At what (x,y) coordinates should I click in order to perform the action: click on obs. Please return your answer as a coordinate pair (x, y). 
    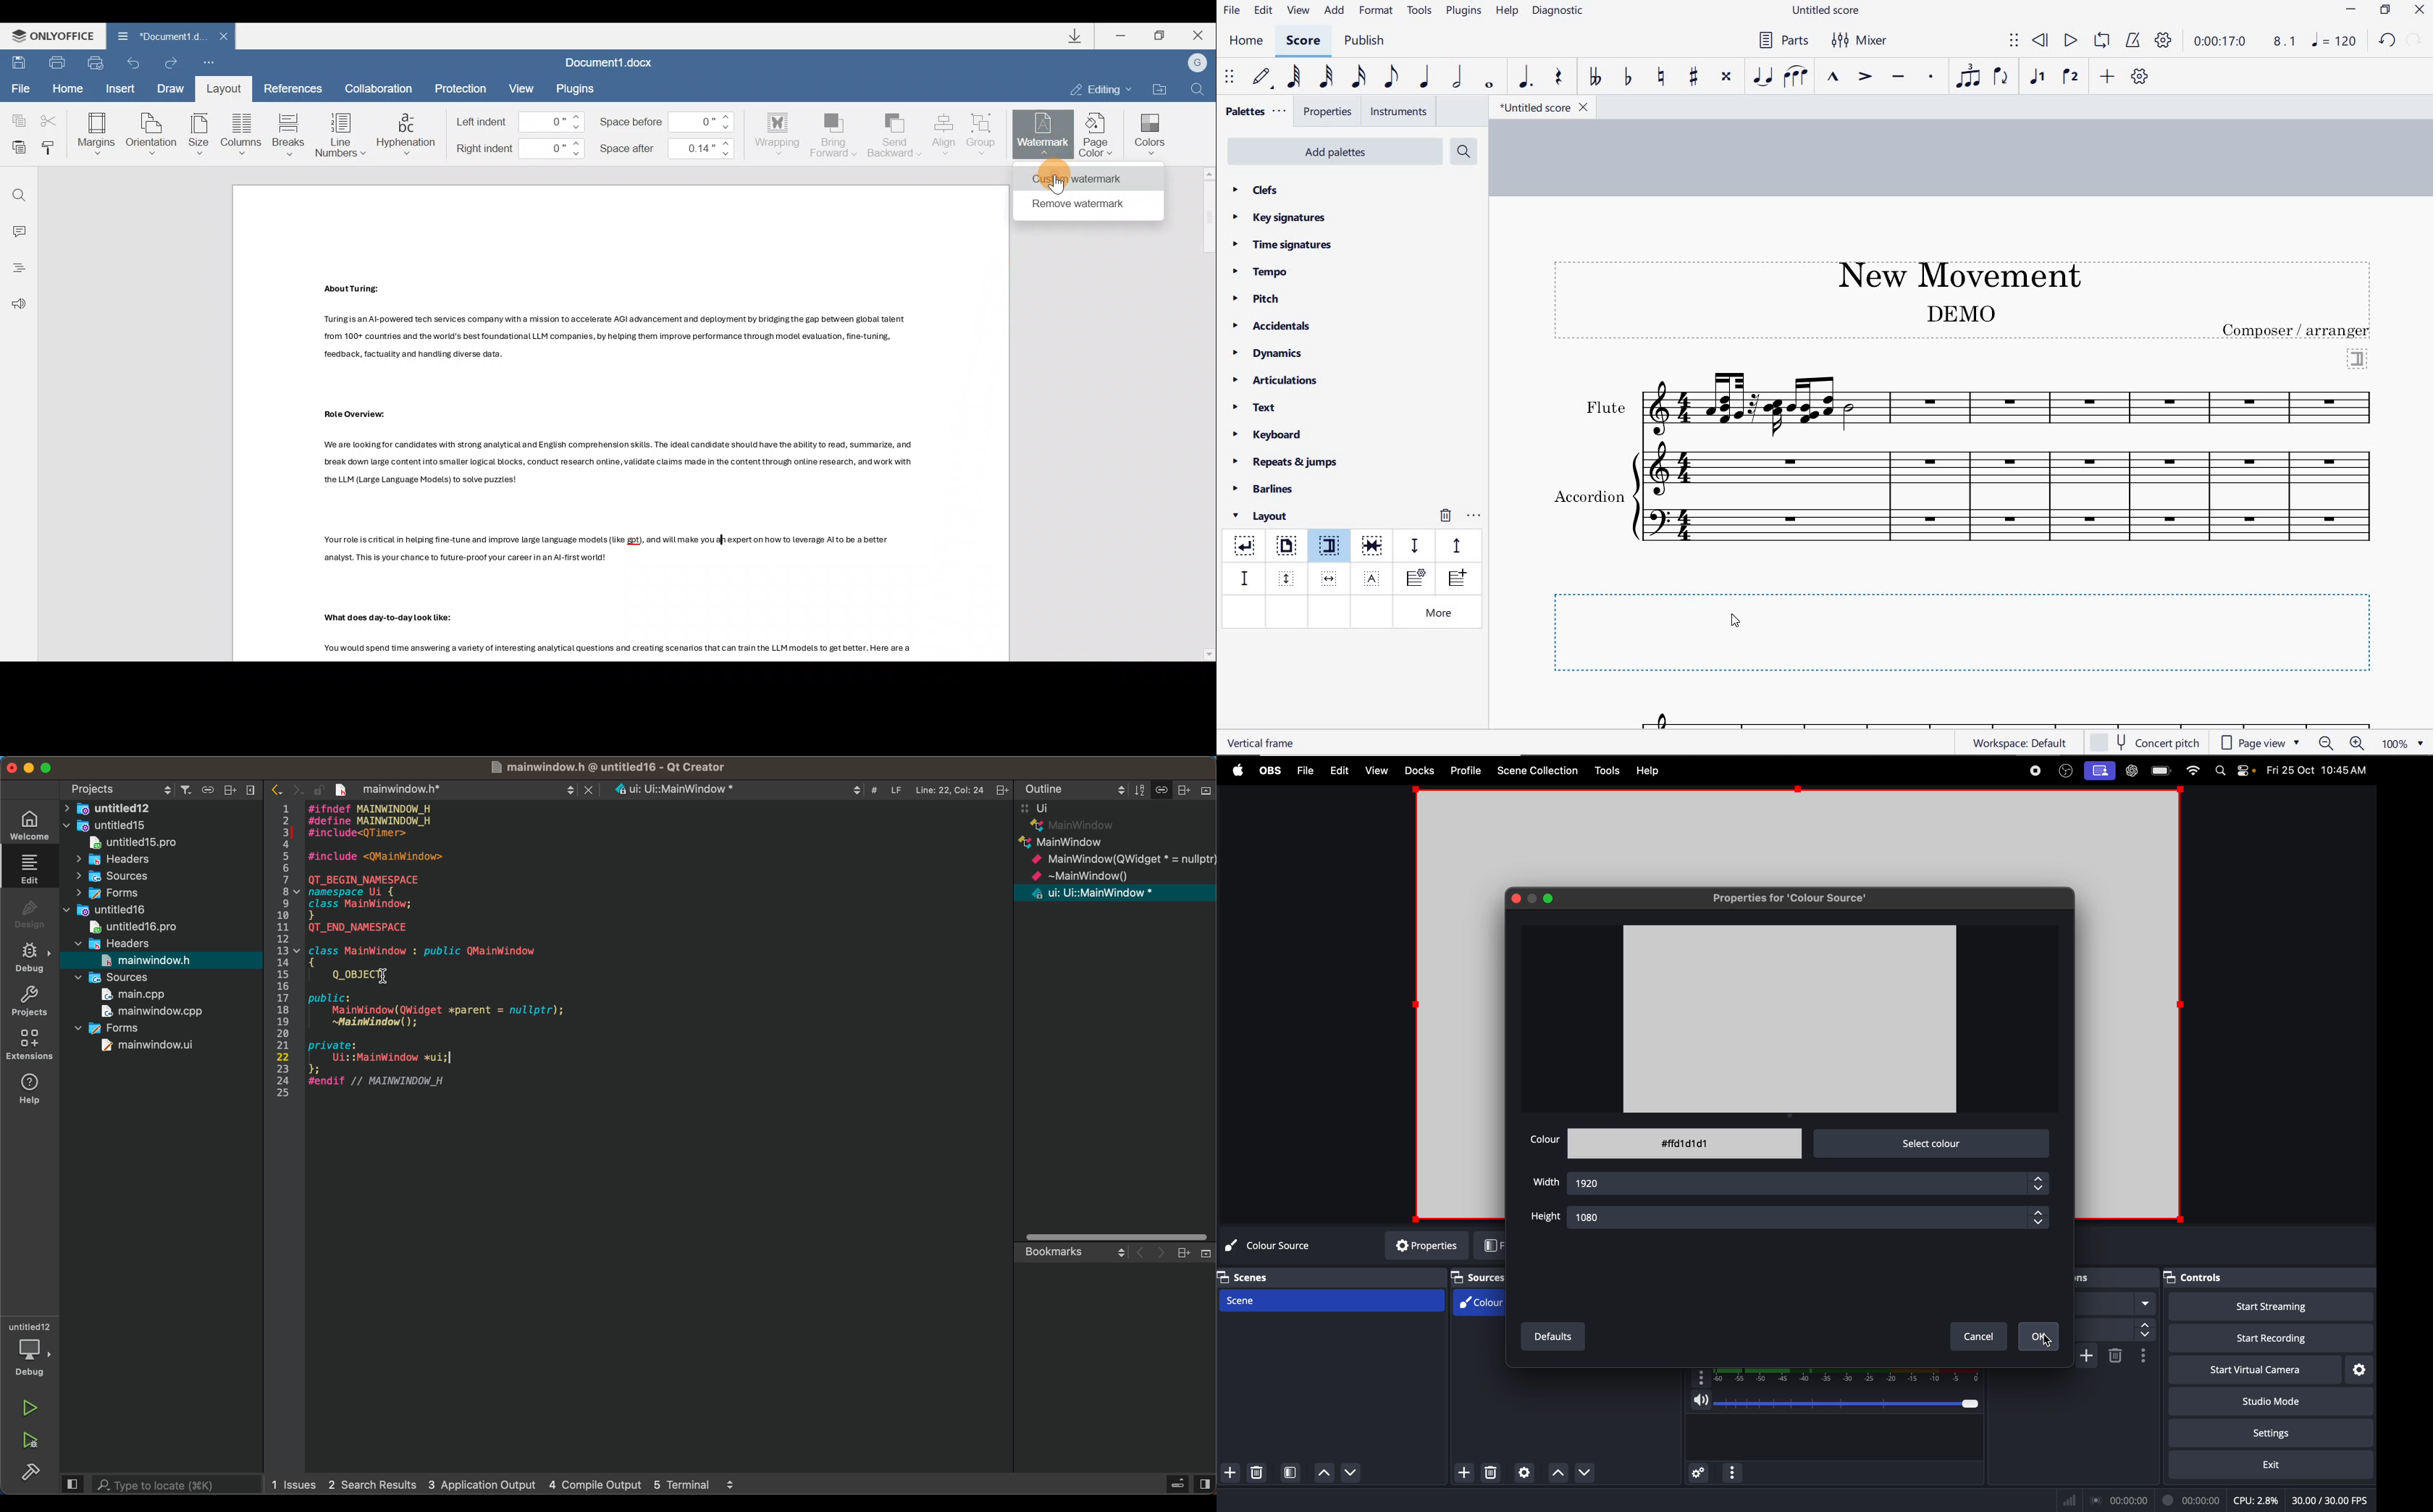
    Looking at the image, I should click on (2066, 769).